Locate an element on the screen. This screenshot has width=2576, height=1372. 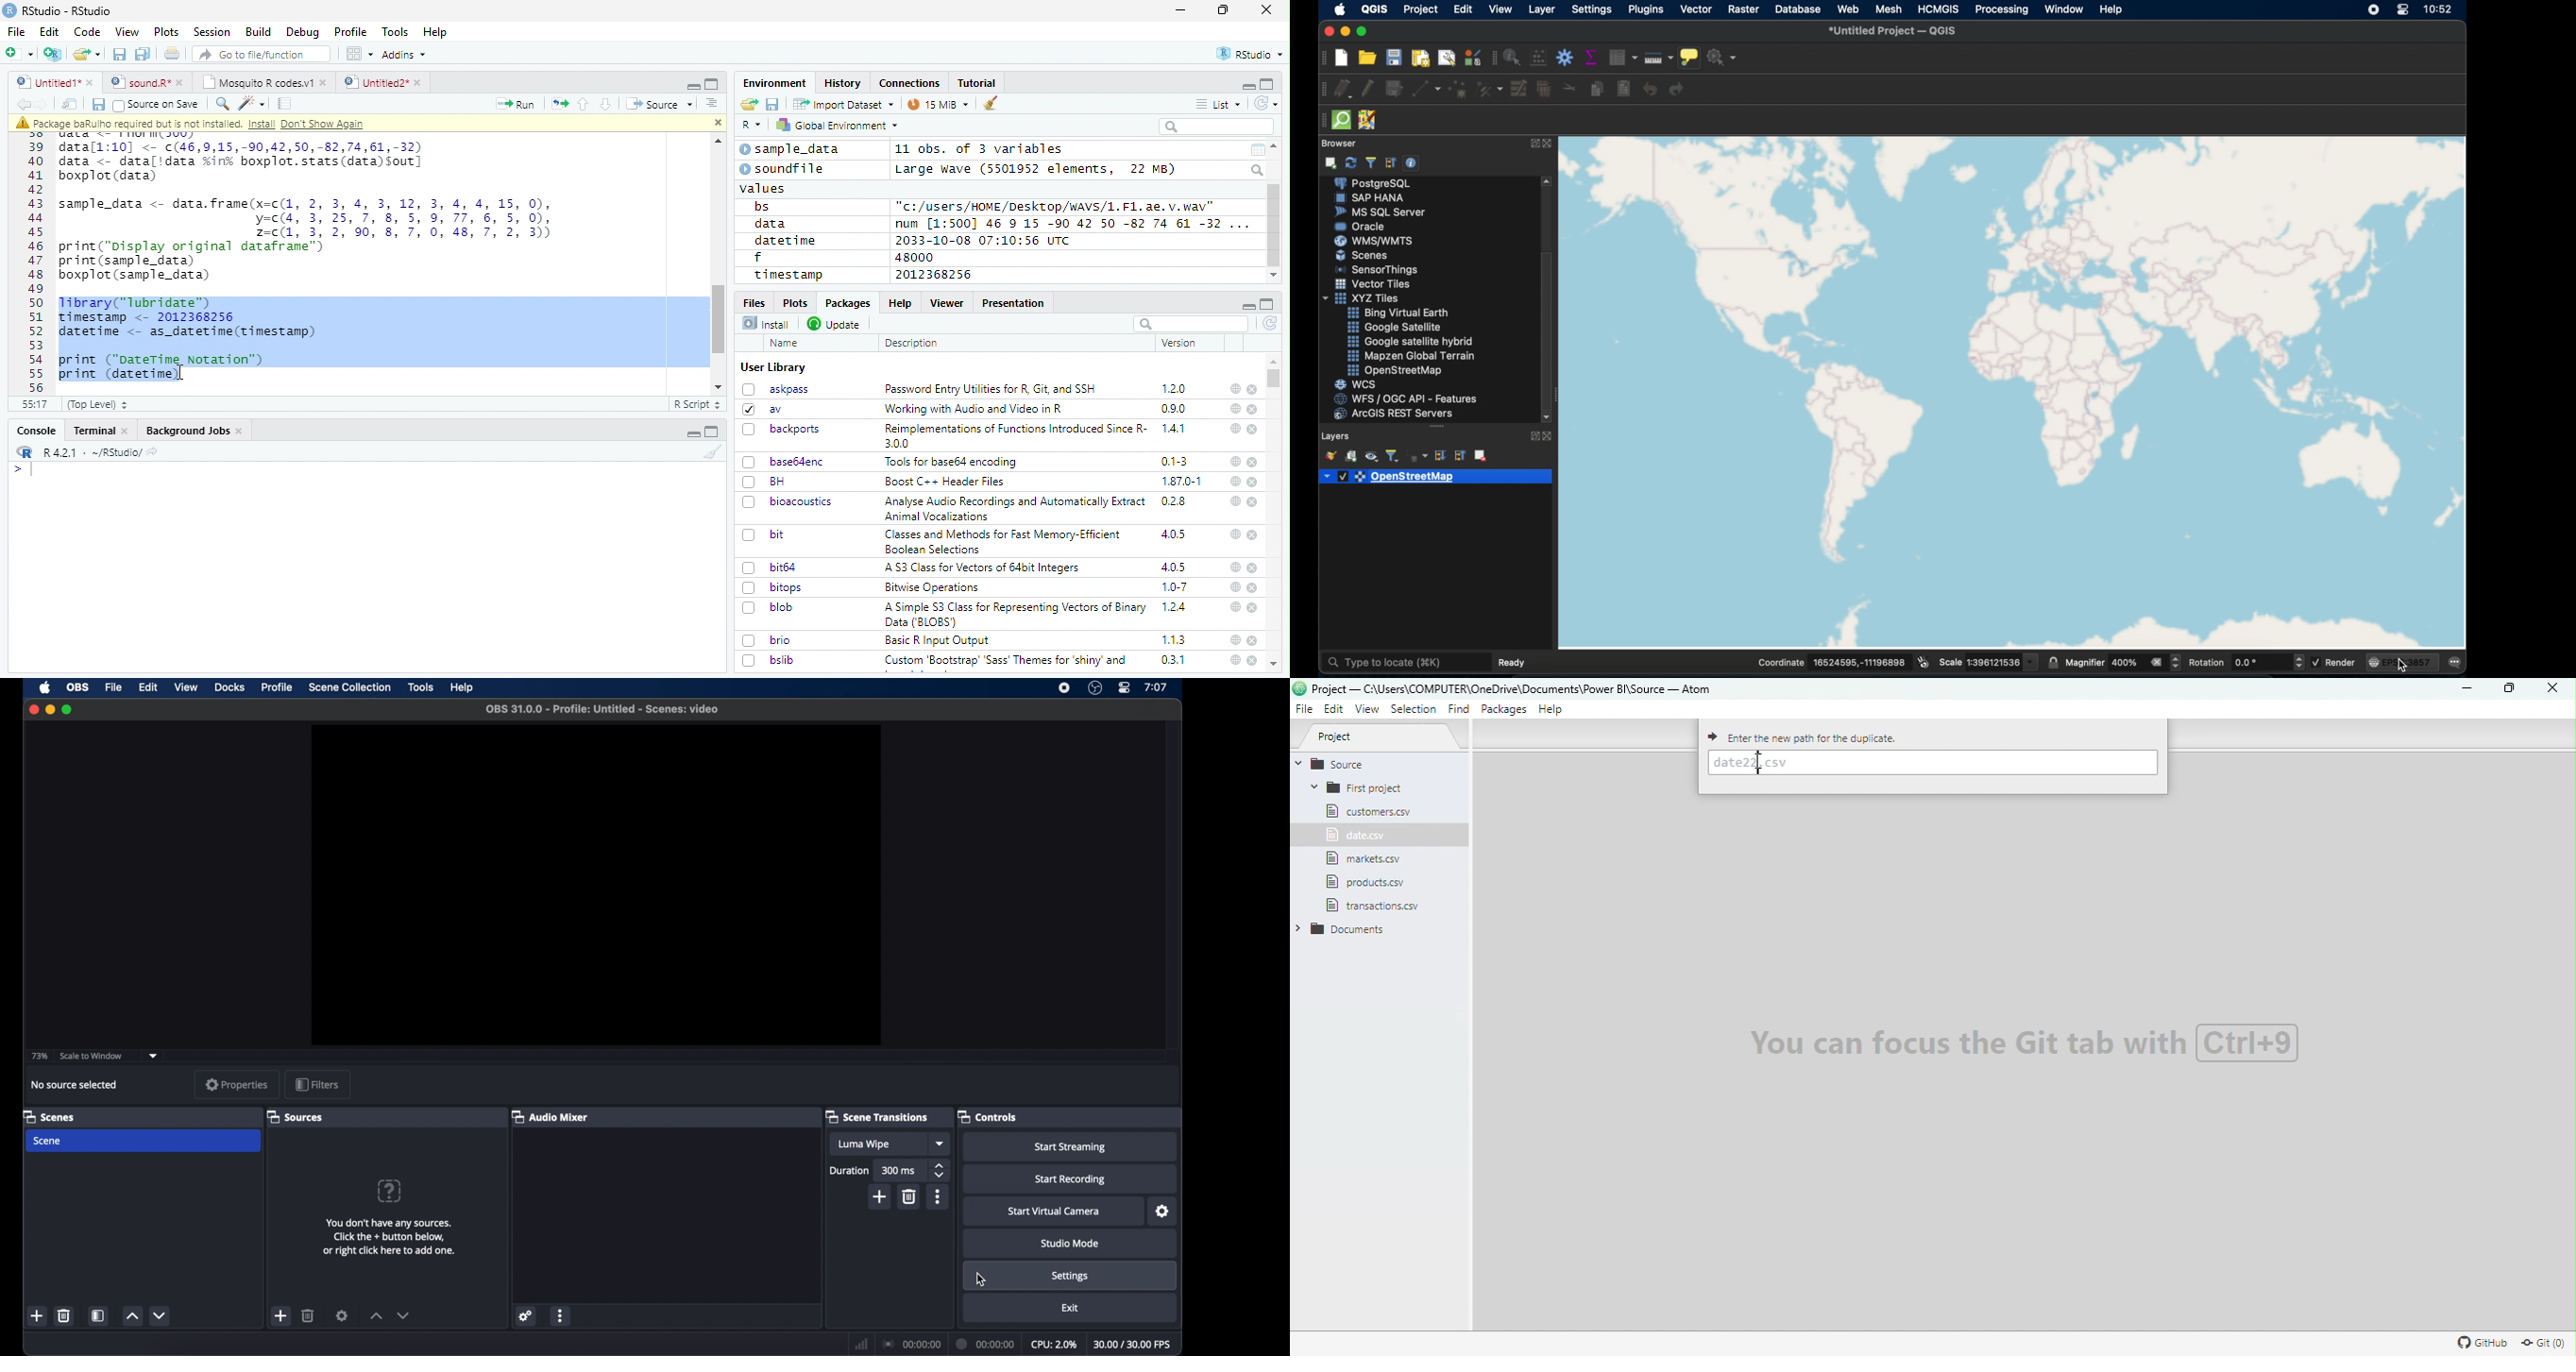
scroll up is located at coordinates (1276, 146).